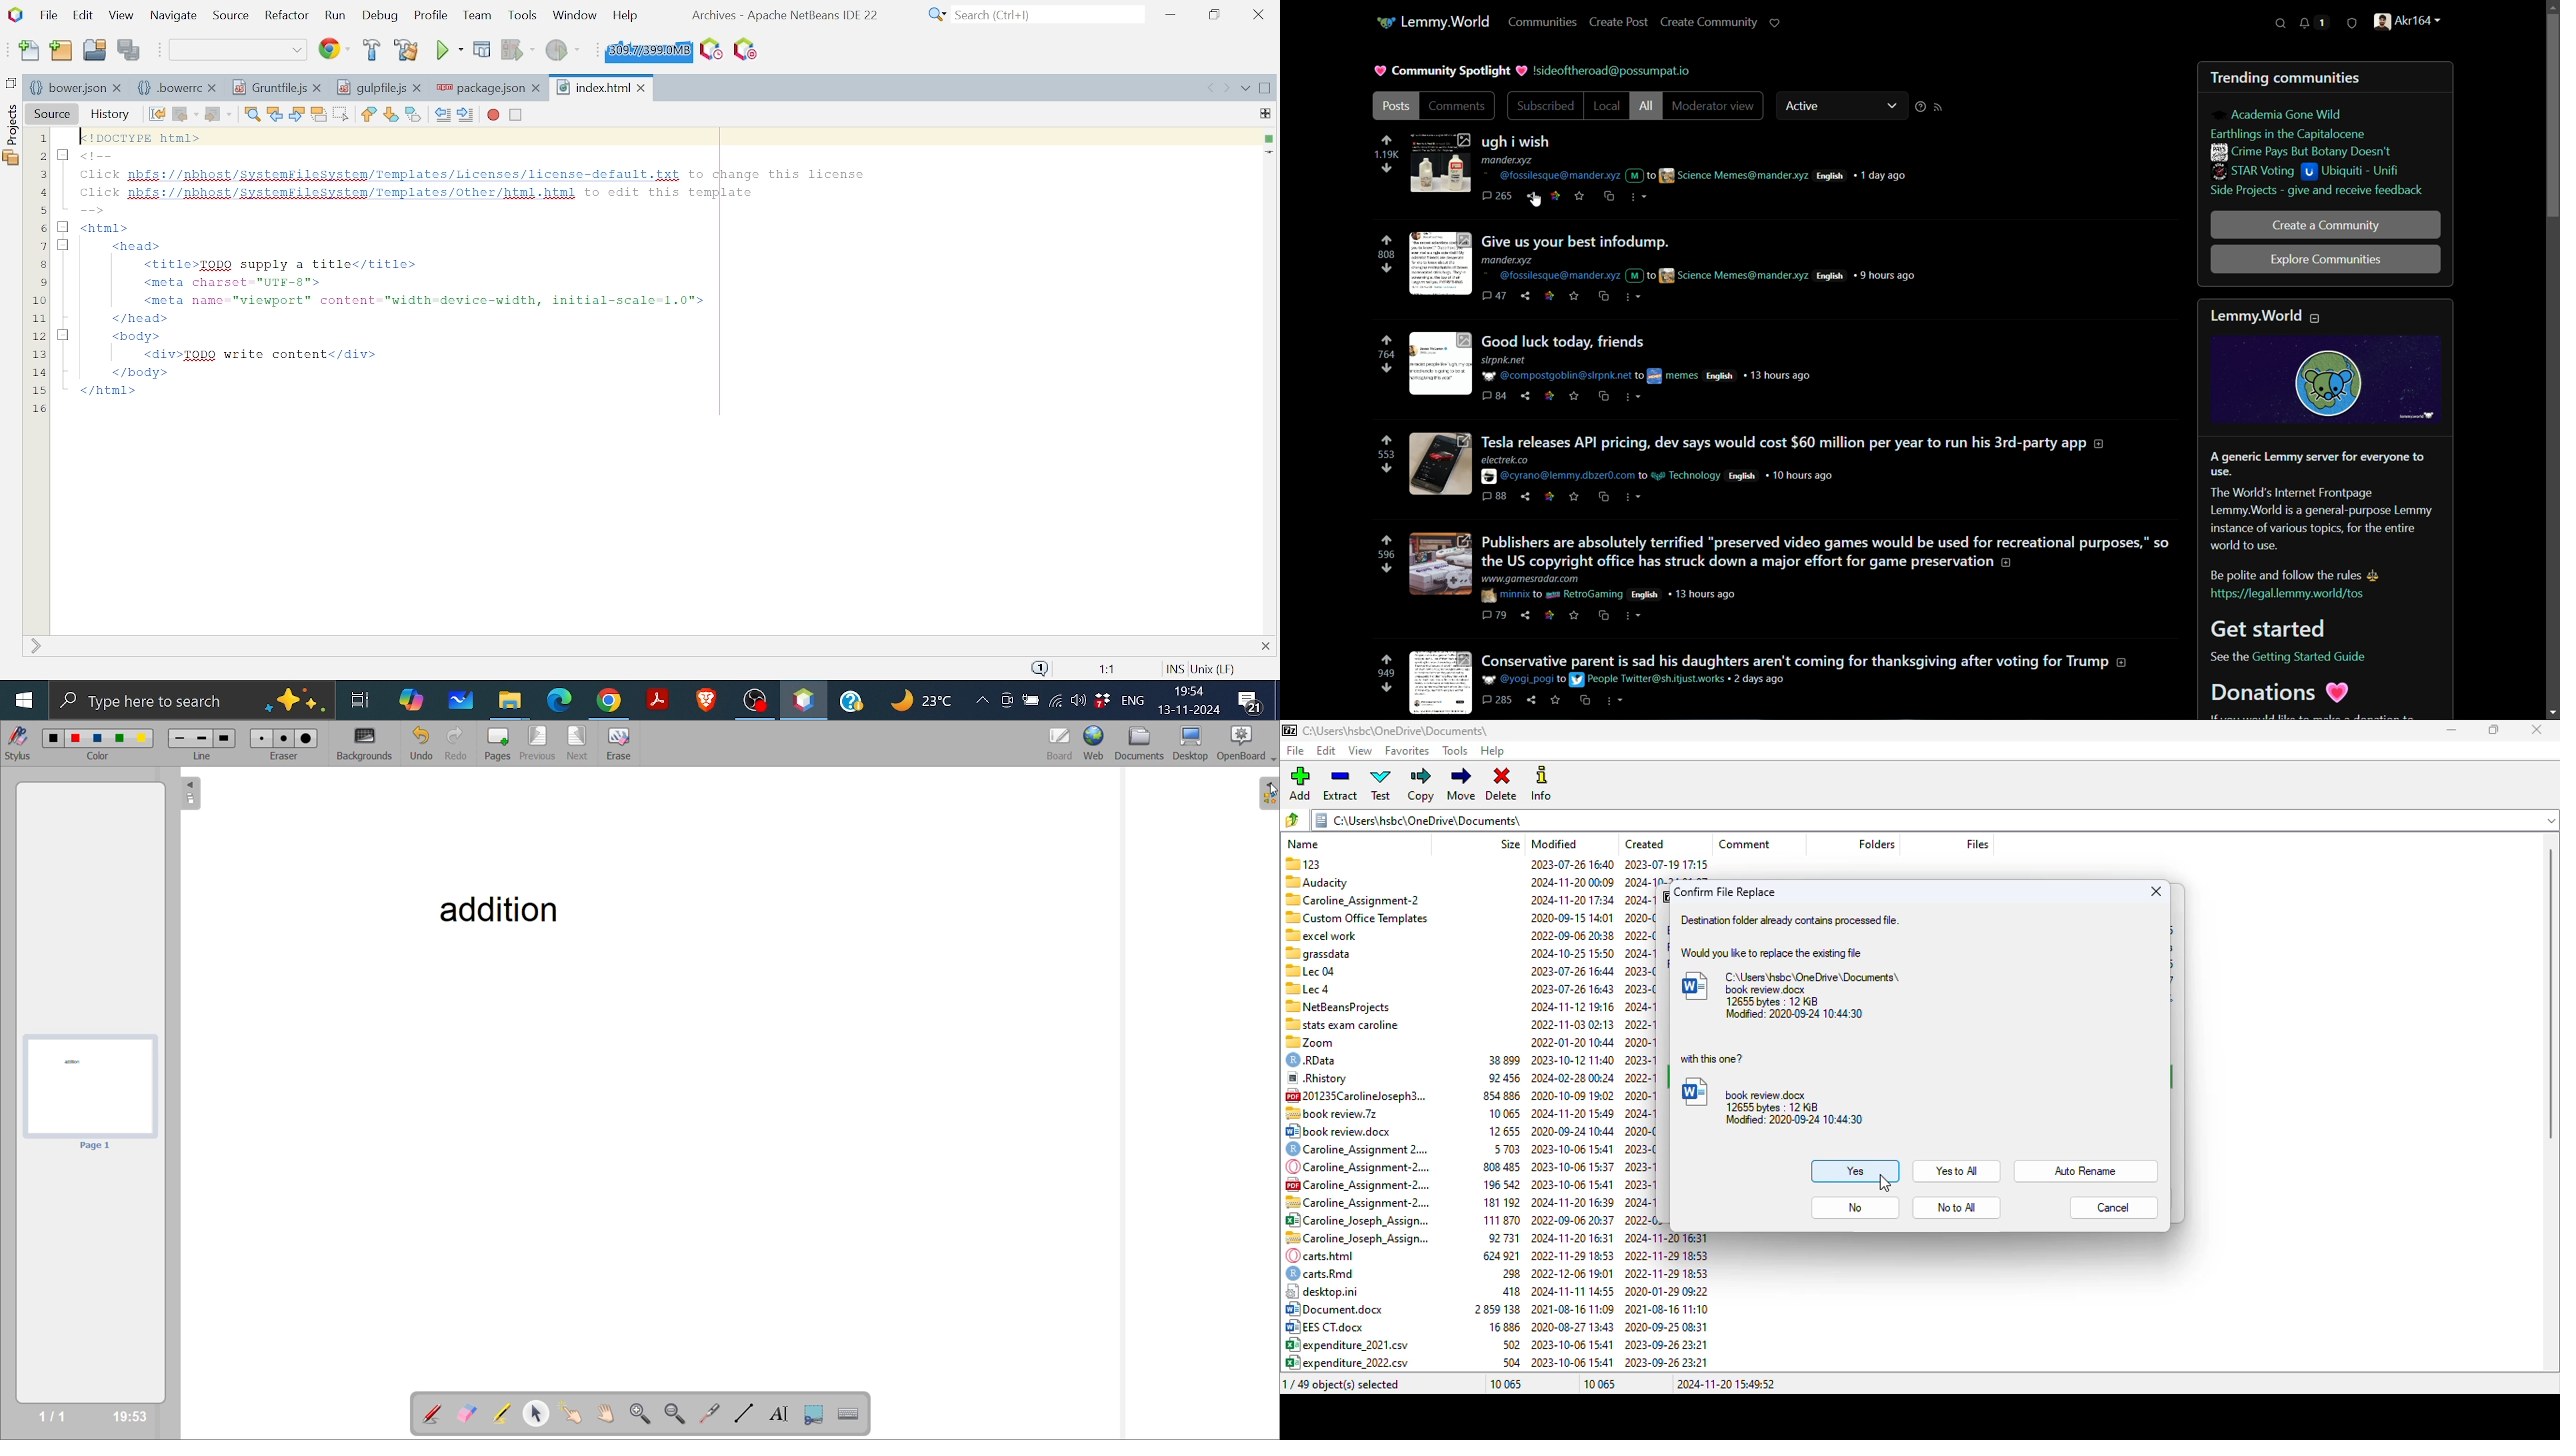  What do you see at coordinates (1866, 275) in the screenshot?
I see `english 9 hours ago` at bounding box center [1866, 275].